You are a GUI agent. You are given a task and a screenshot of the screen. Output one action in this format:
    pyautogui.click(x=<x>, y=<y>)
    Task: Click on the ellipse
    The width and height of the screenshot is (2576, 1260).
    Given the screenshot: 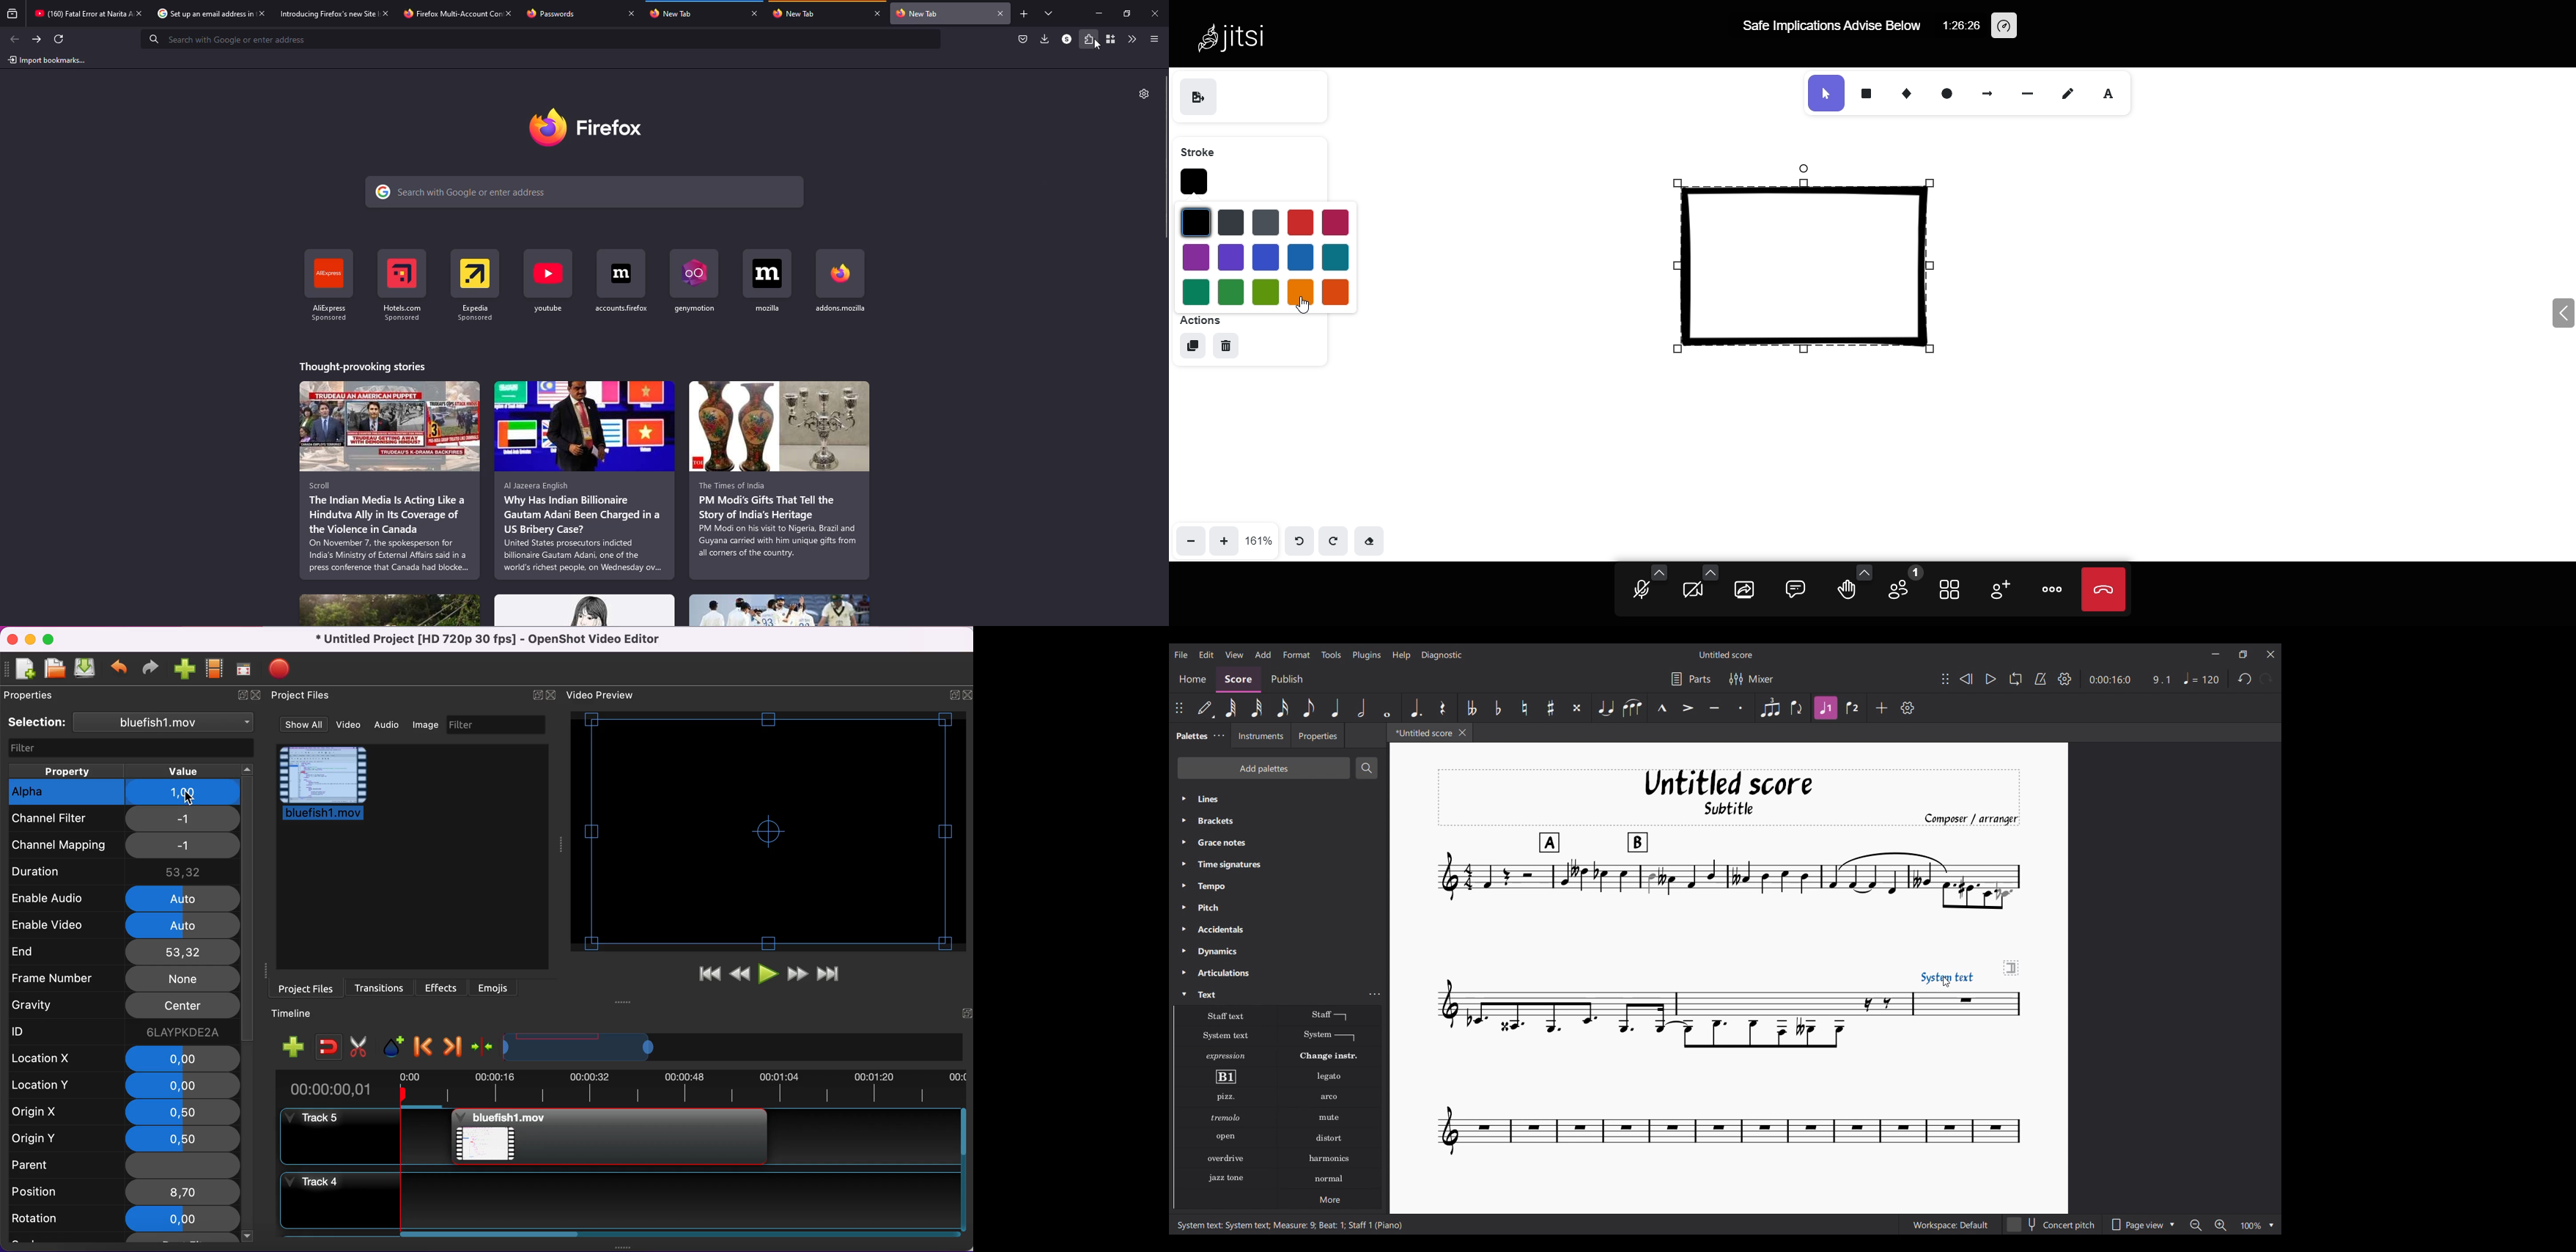 What is the action you would take?
    pyautogui.click(x=1944, y=91)
    